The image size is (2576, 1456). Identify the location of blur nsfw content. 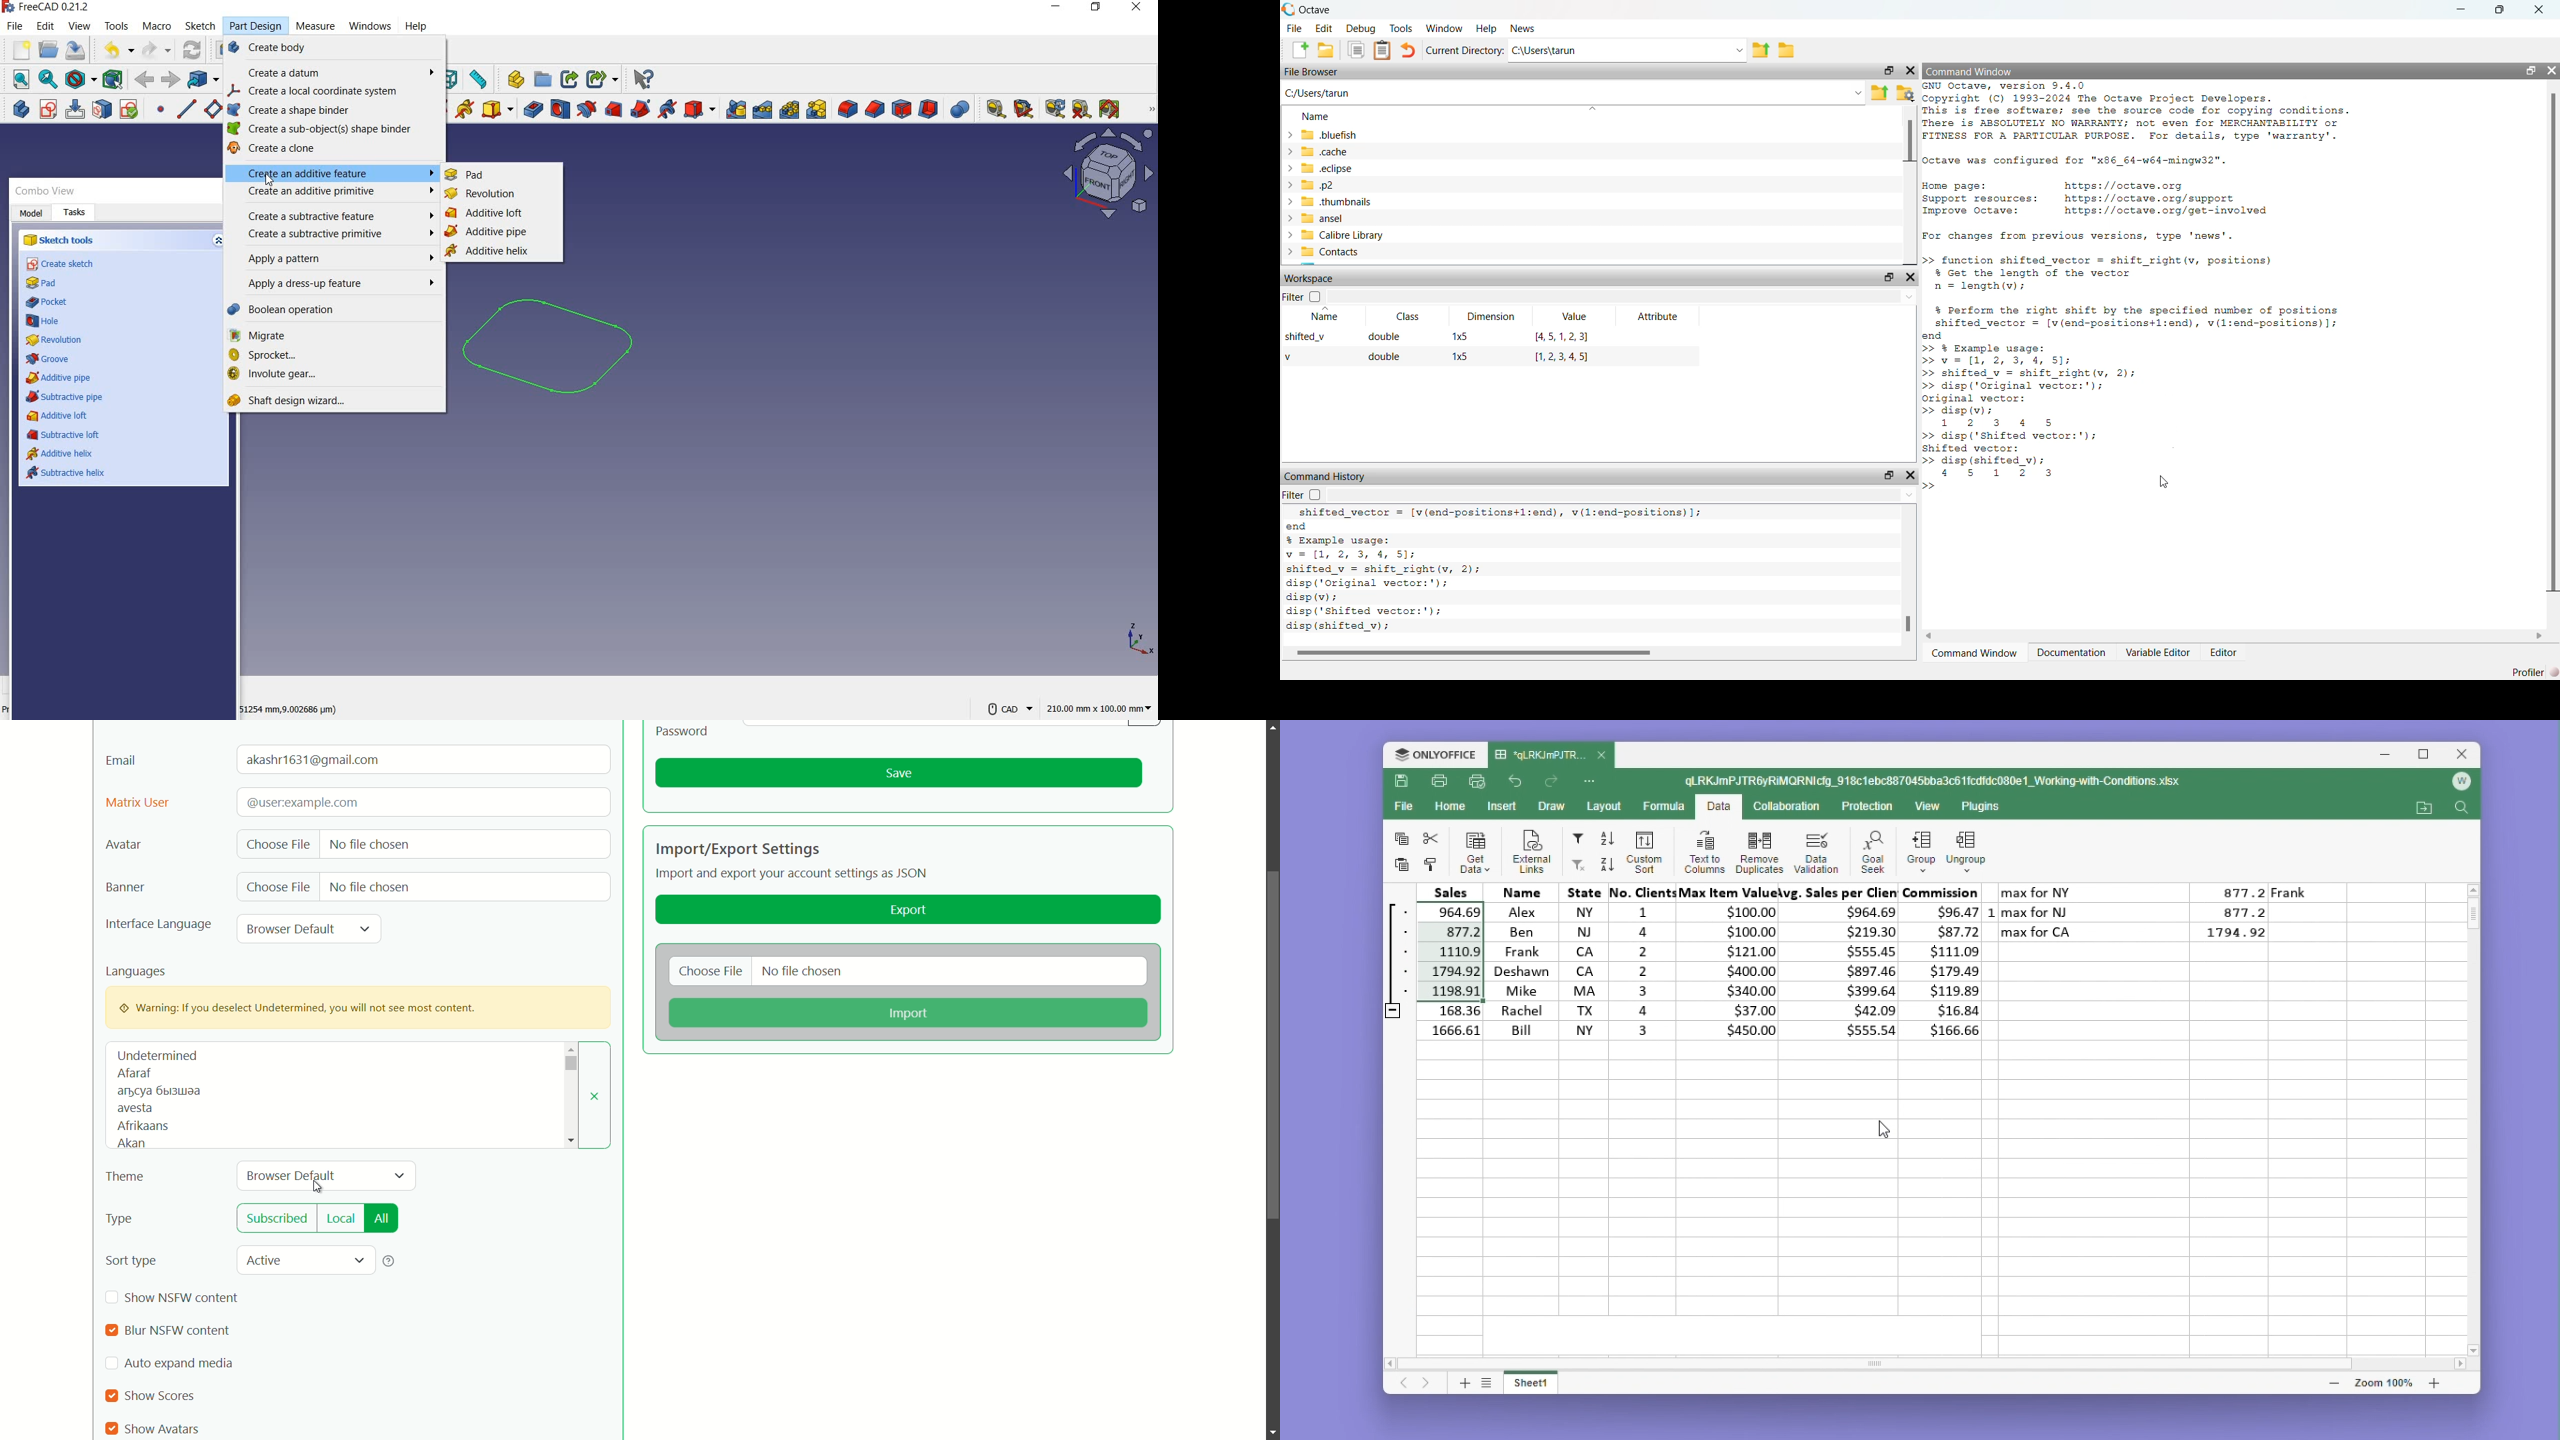
(175, 1331).